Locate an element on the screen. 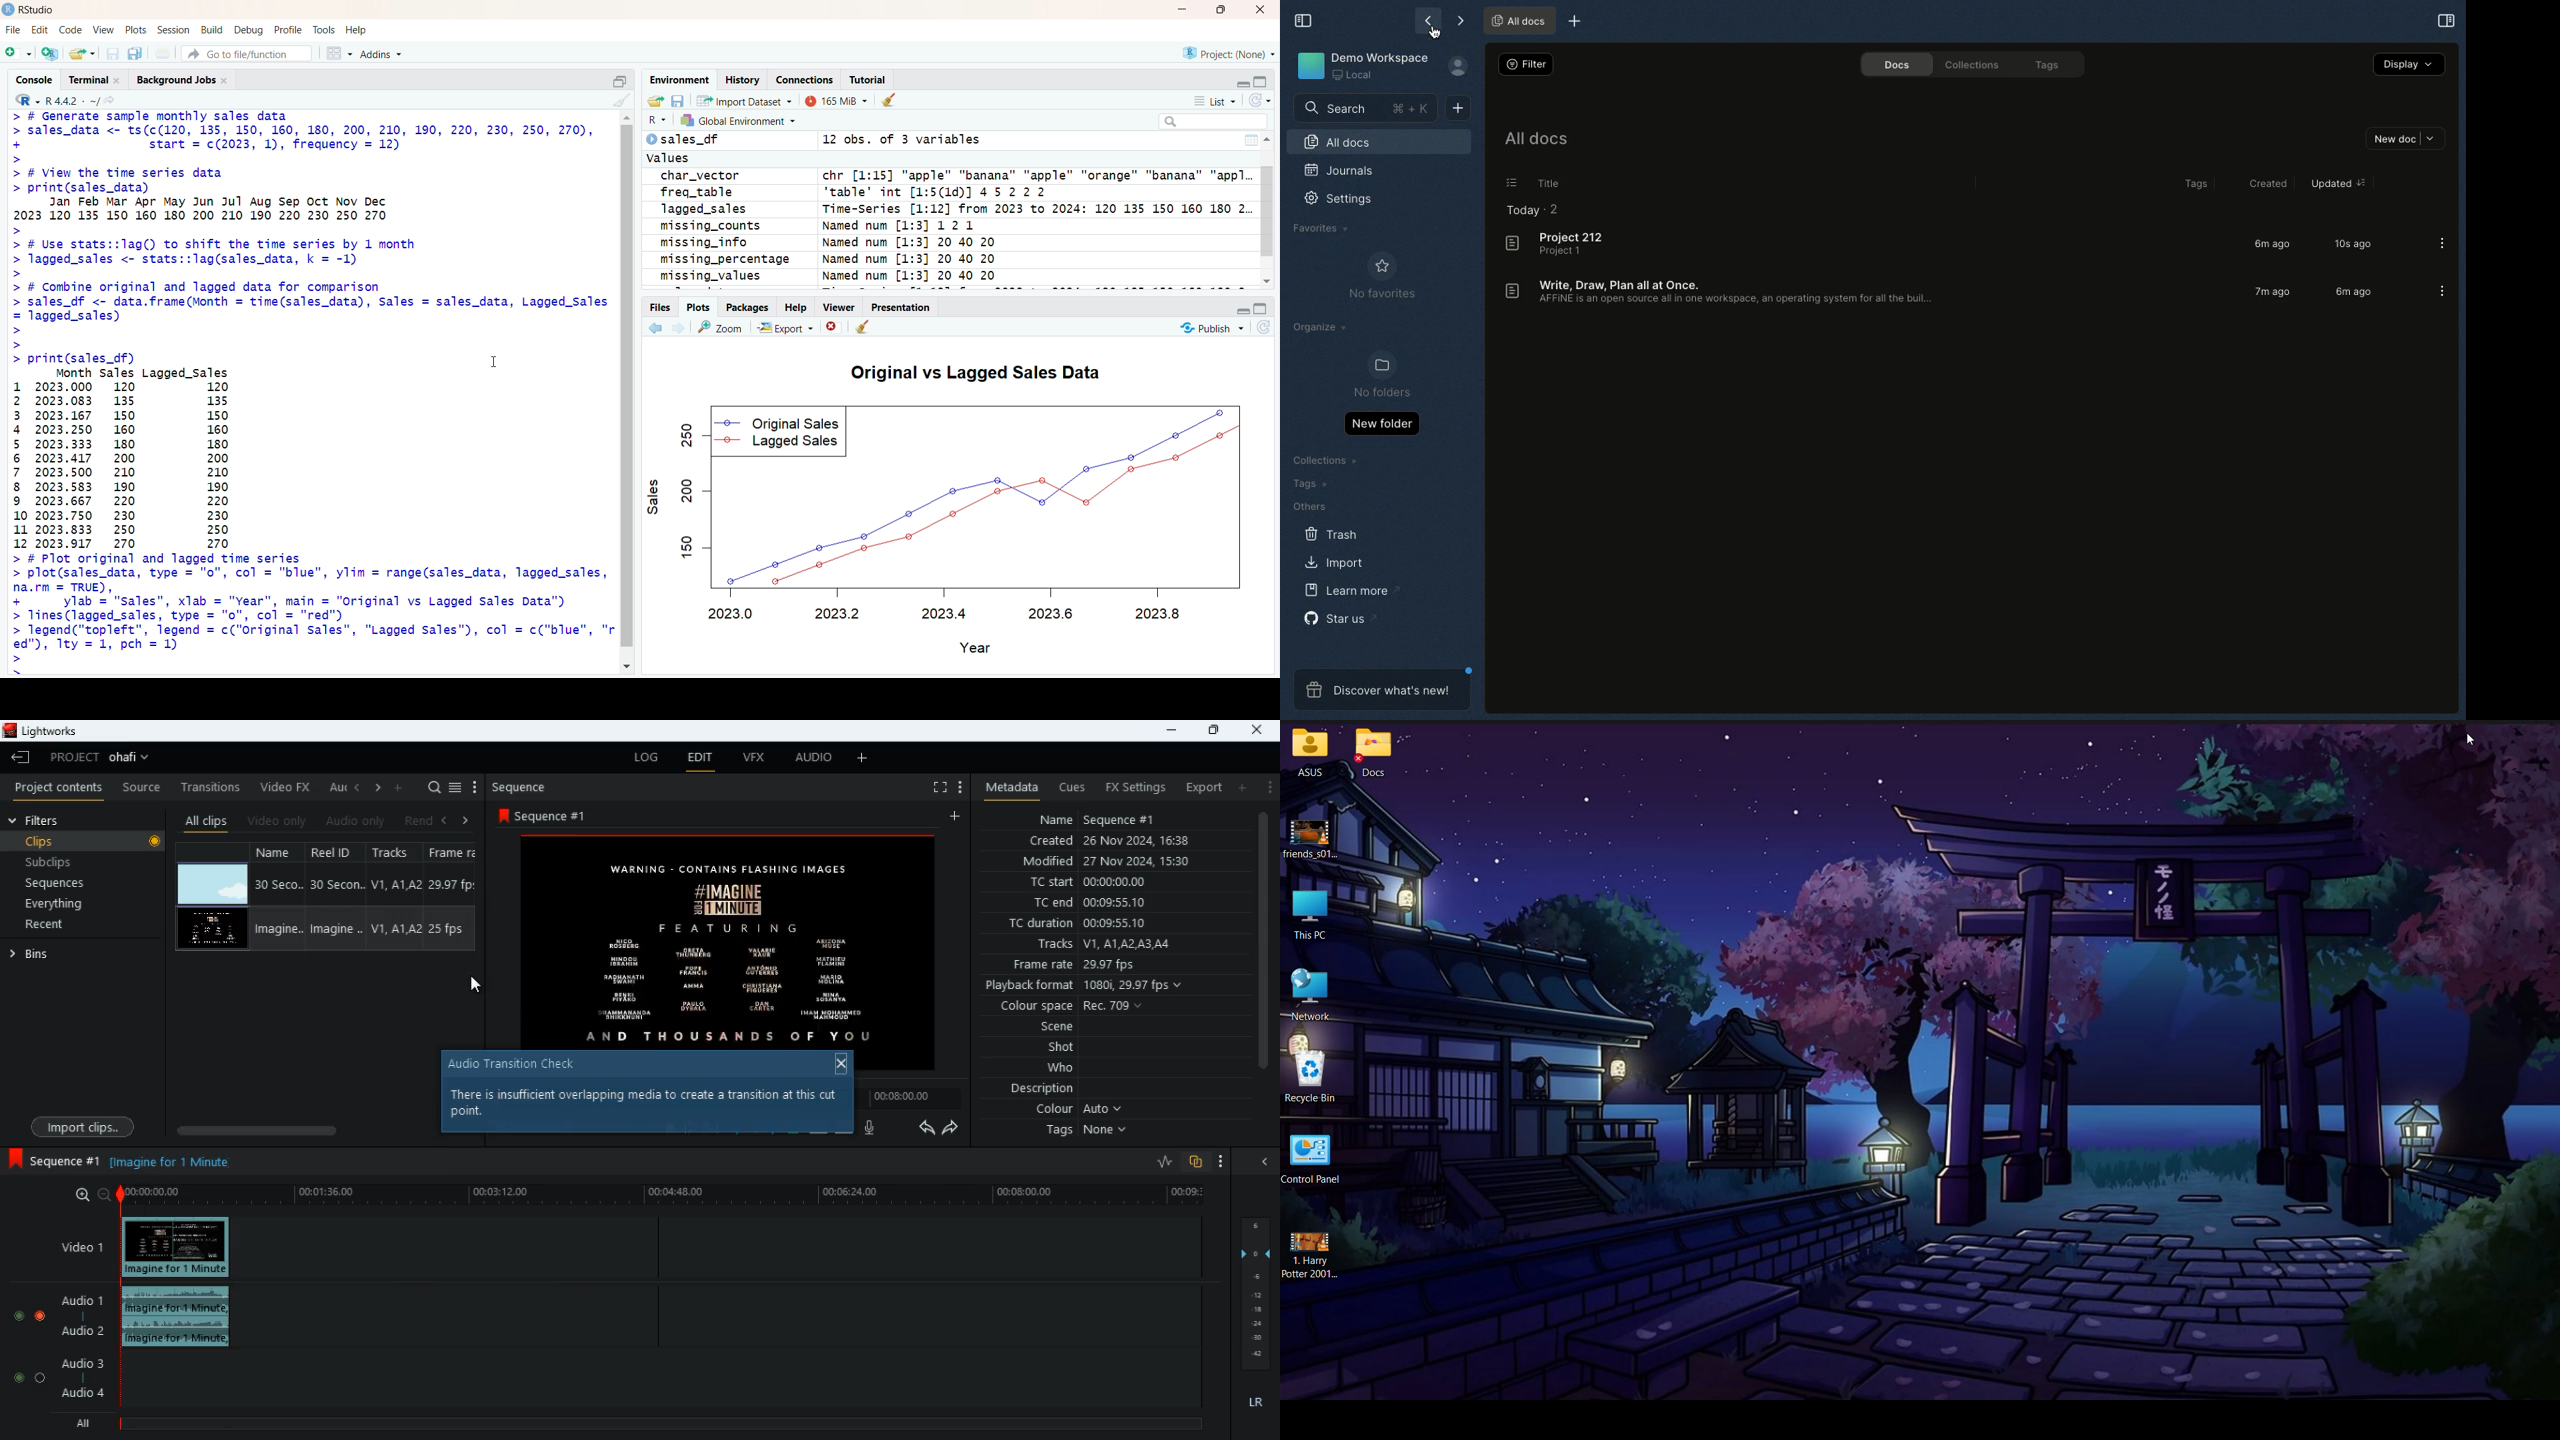 The height and width of the screenshot is (1456, 2576). session is located at coordinates (174, 30).